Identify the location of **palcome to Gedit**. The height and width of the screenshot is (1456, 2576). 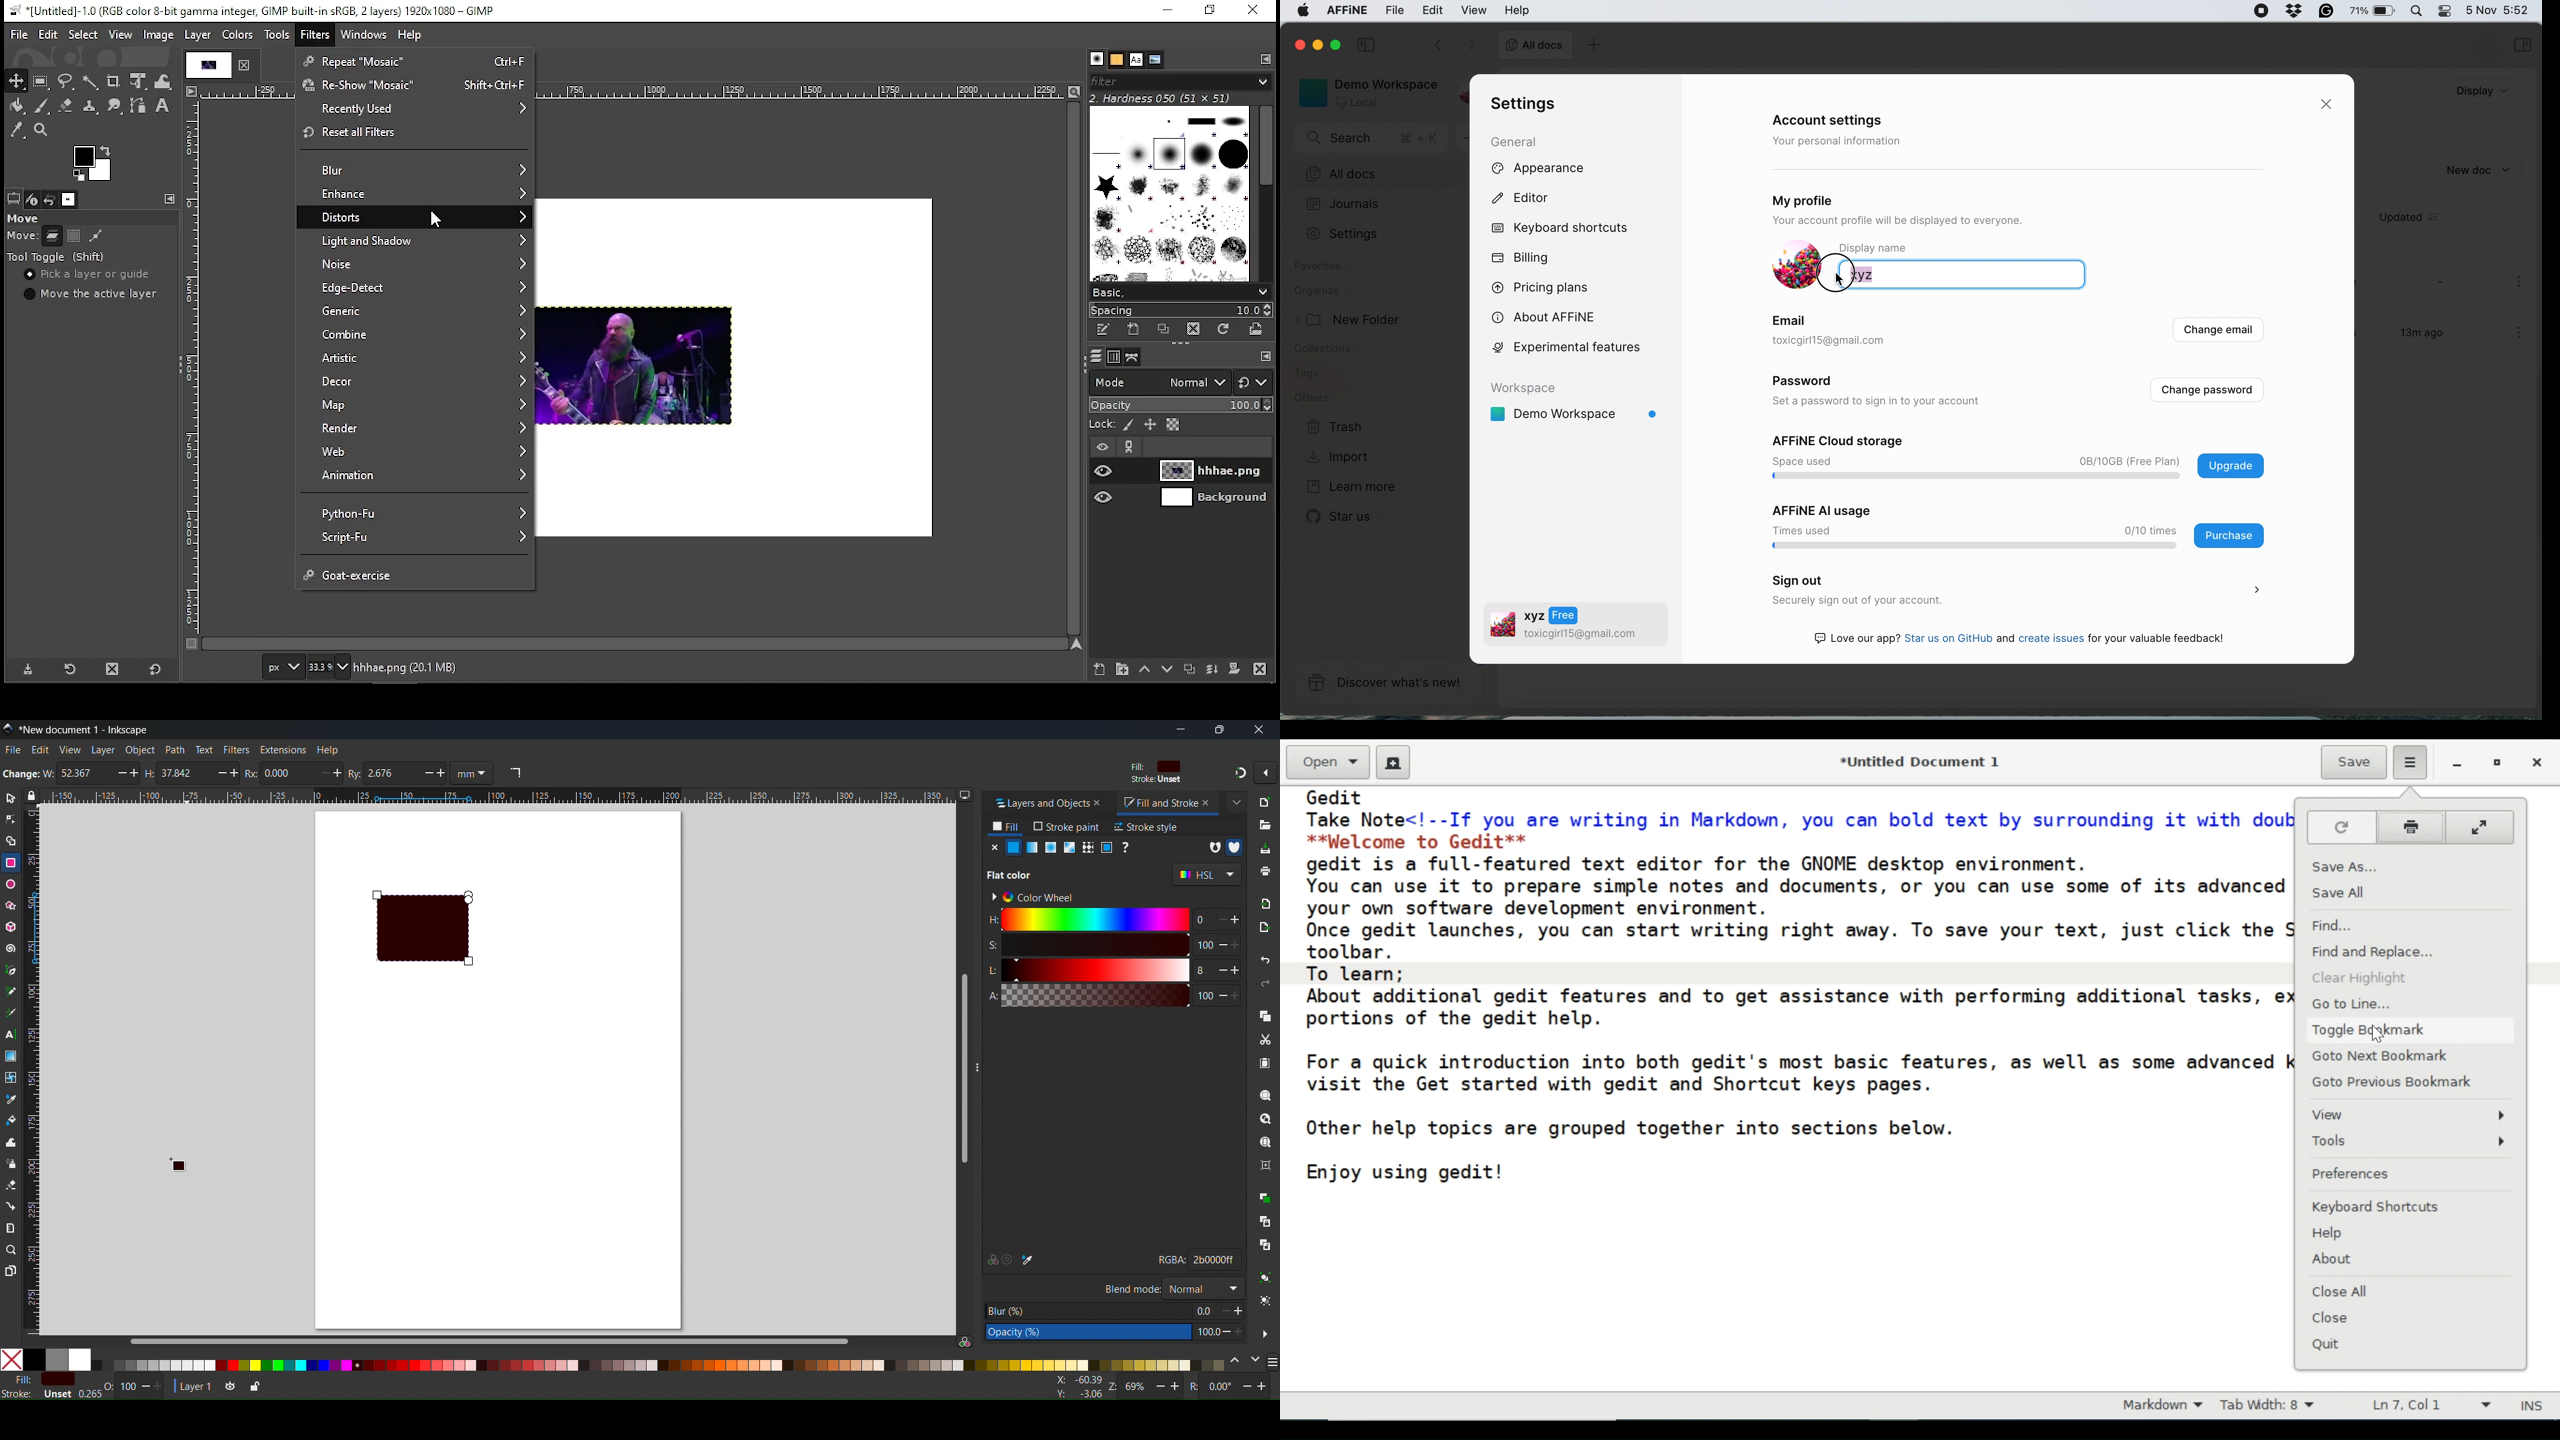
(1423, 841).